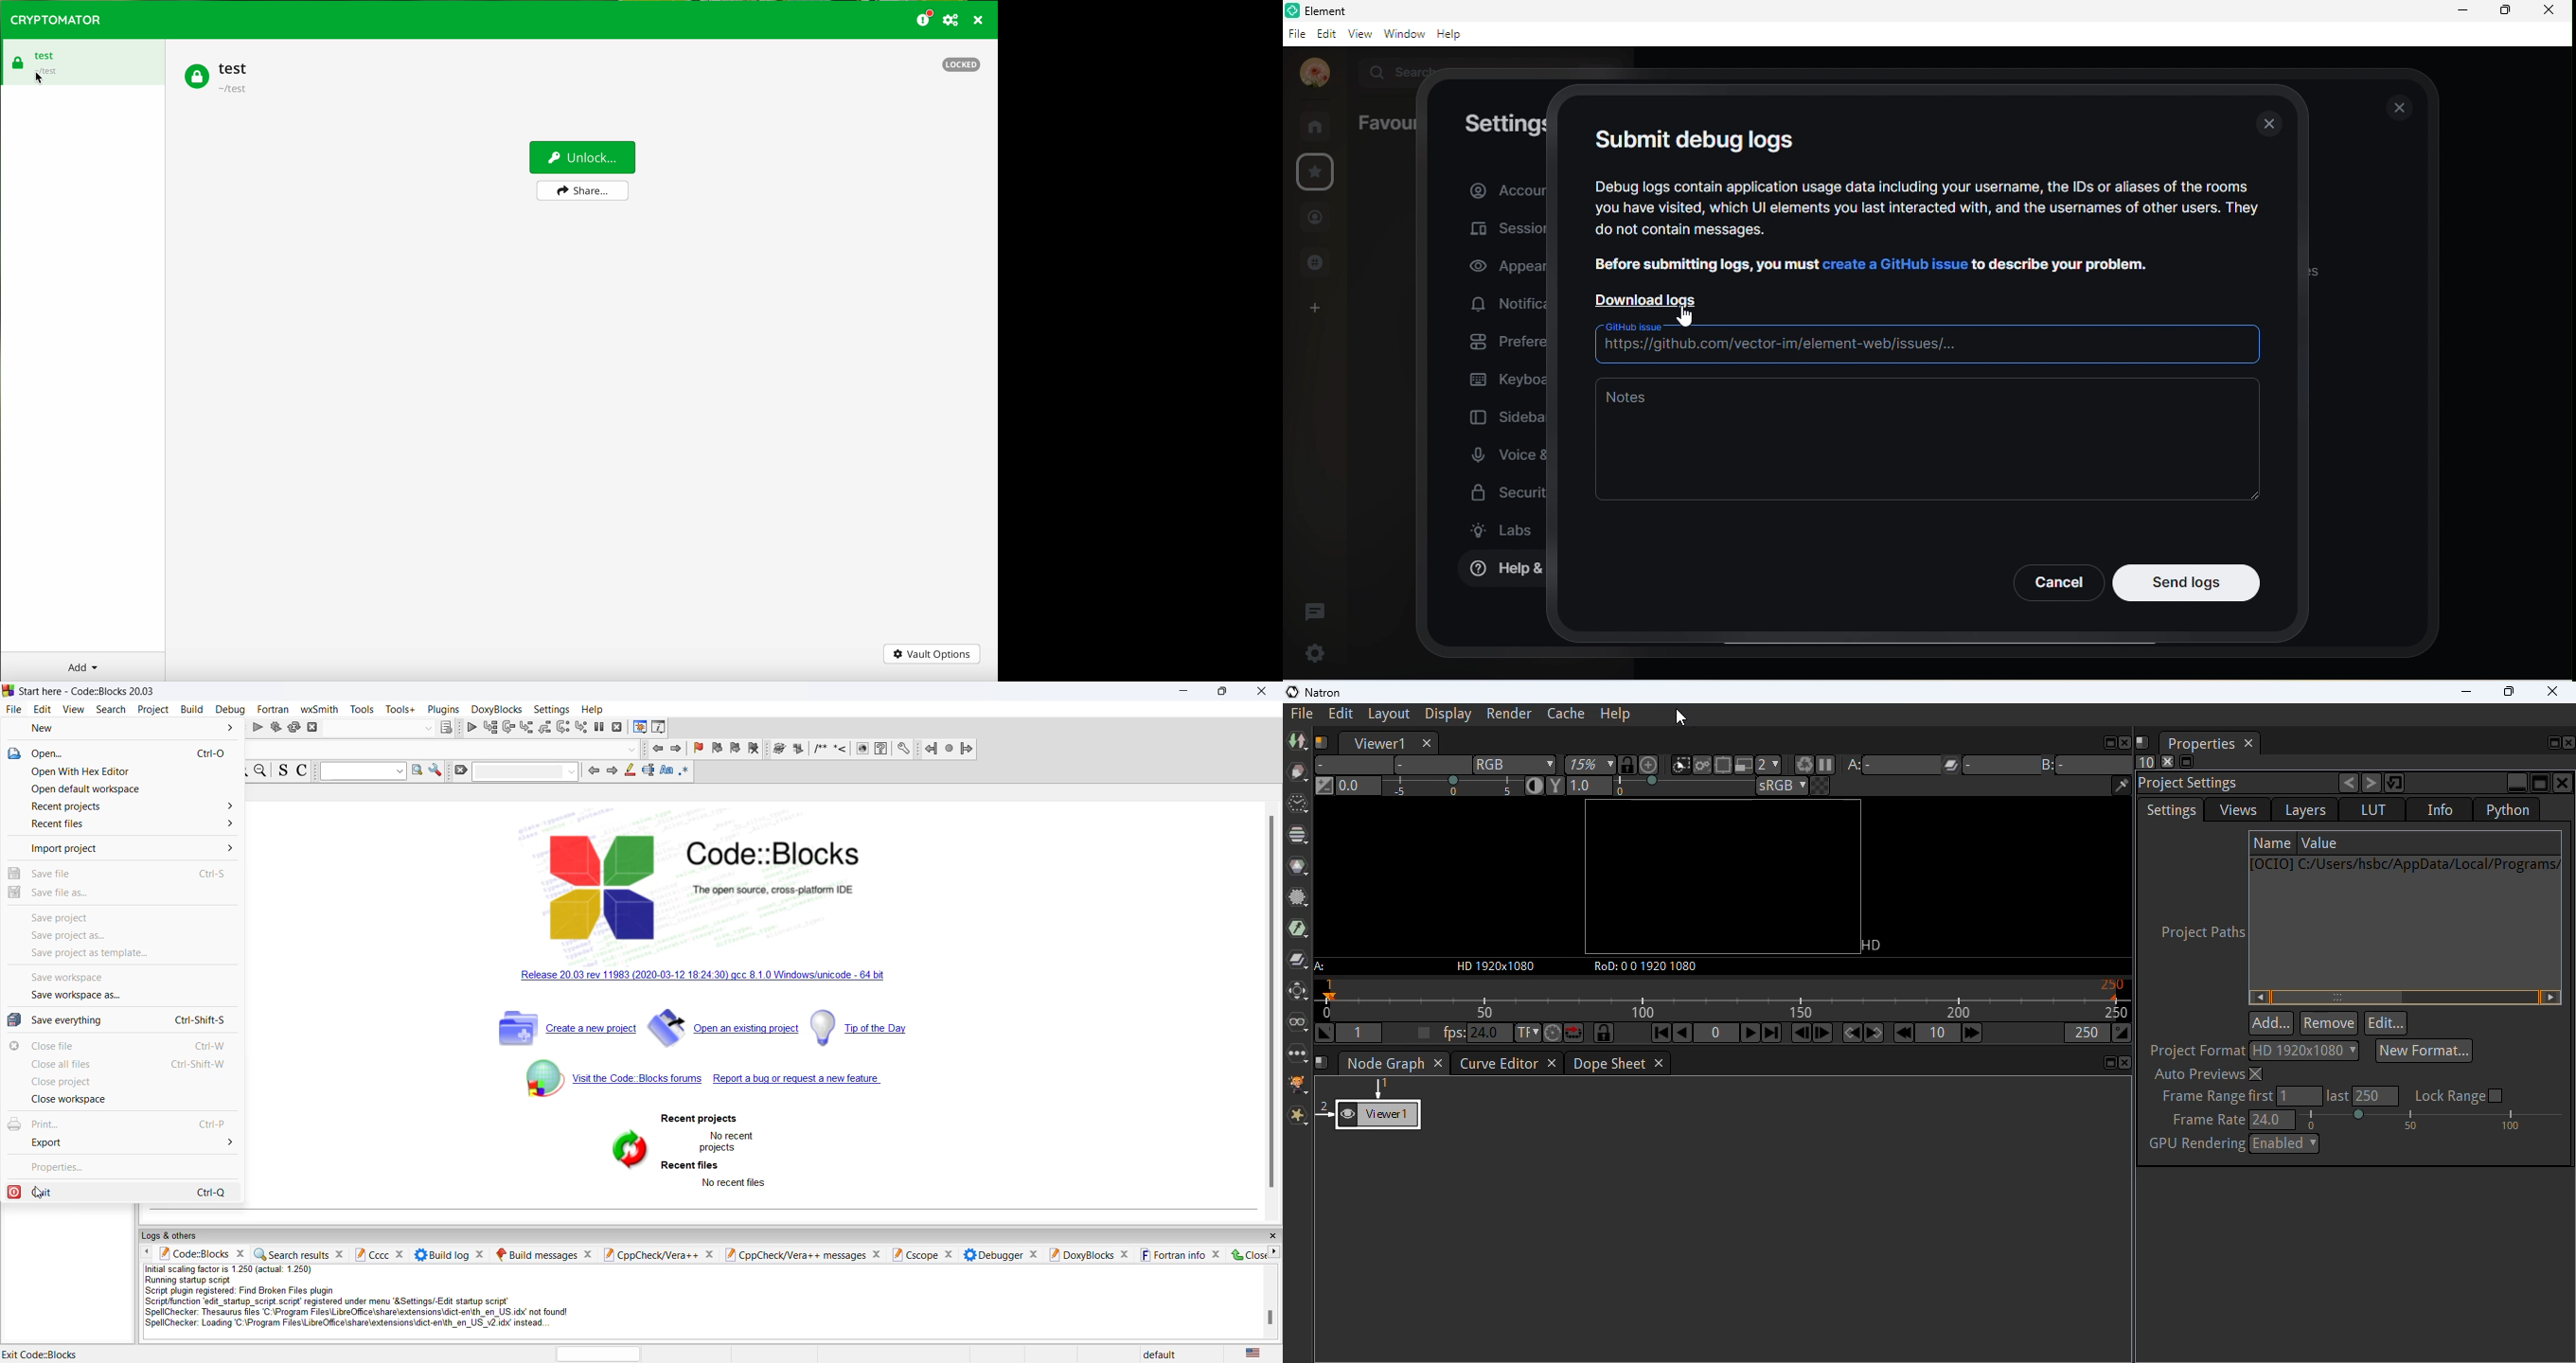 The image size is (2576, 1372). What do you see at coordinates (1379, 743) in the screenshot?
I see `viewer1` at bounding box center [1379, 743].